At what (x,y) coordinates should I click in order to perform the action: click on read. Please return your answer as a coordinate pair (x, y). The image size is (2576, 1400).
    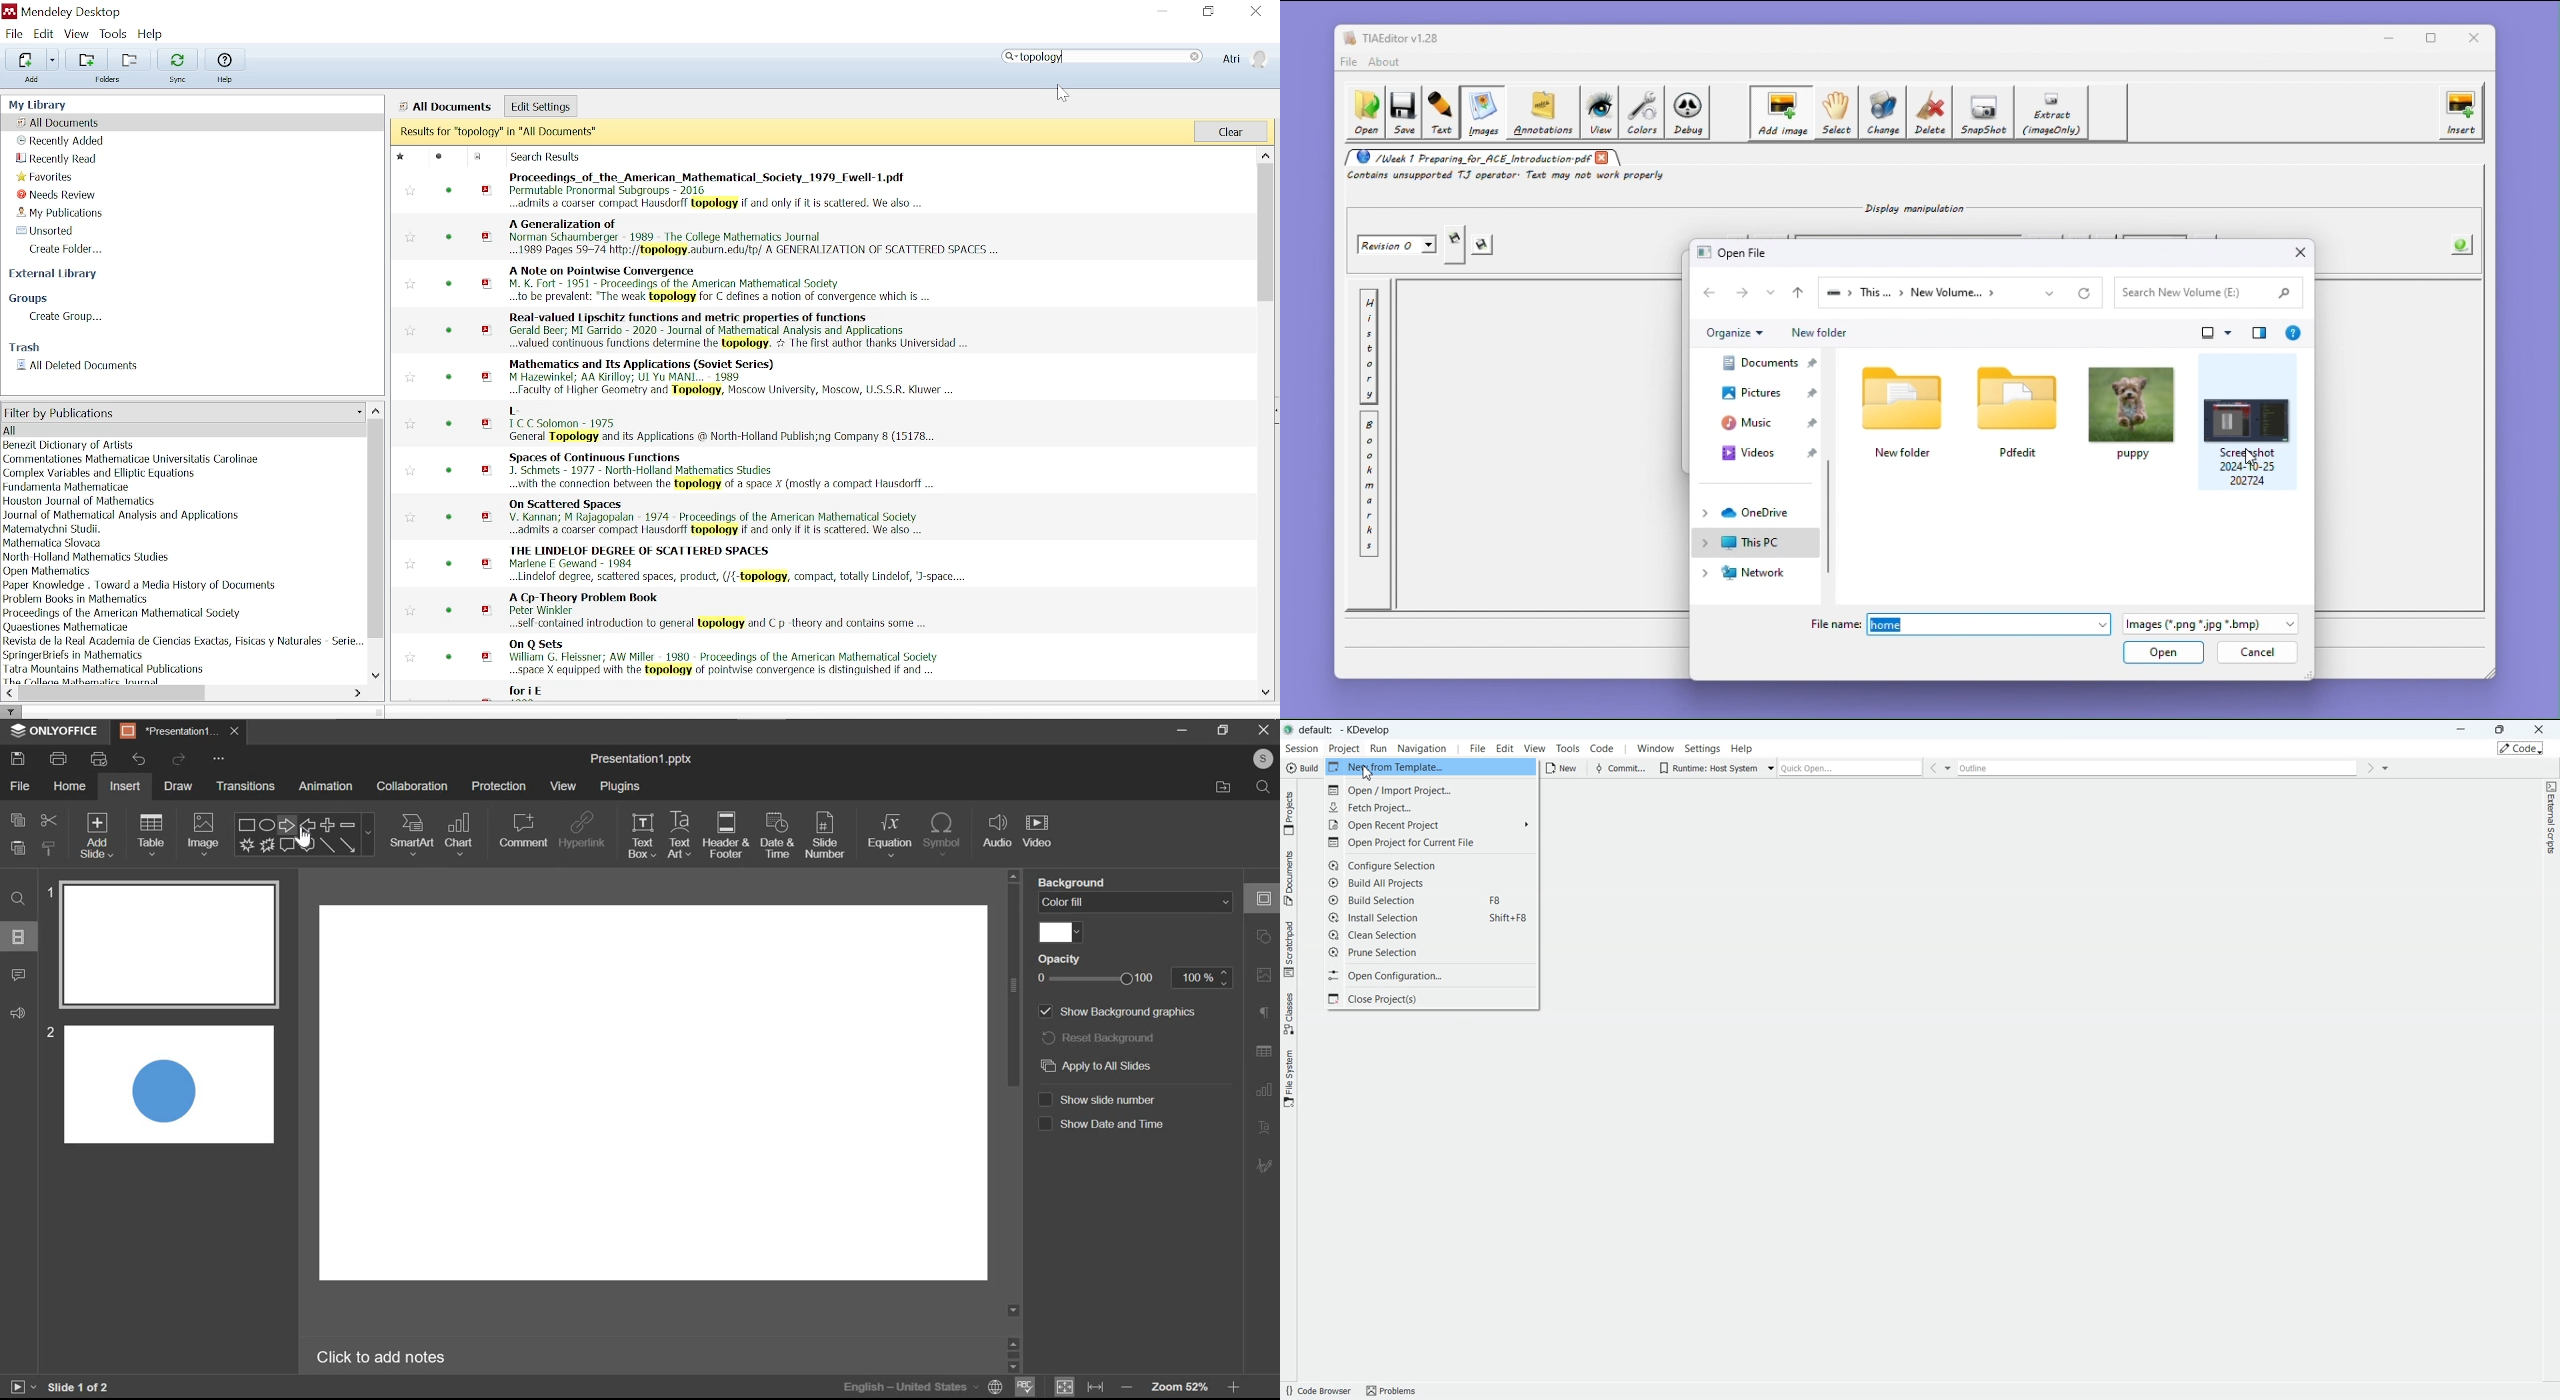
    Looking at the image, I should click on (450, 564).